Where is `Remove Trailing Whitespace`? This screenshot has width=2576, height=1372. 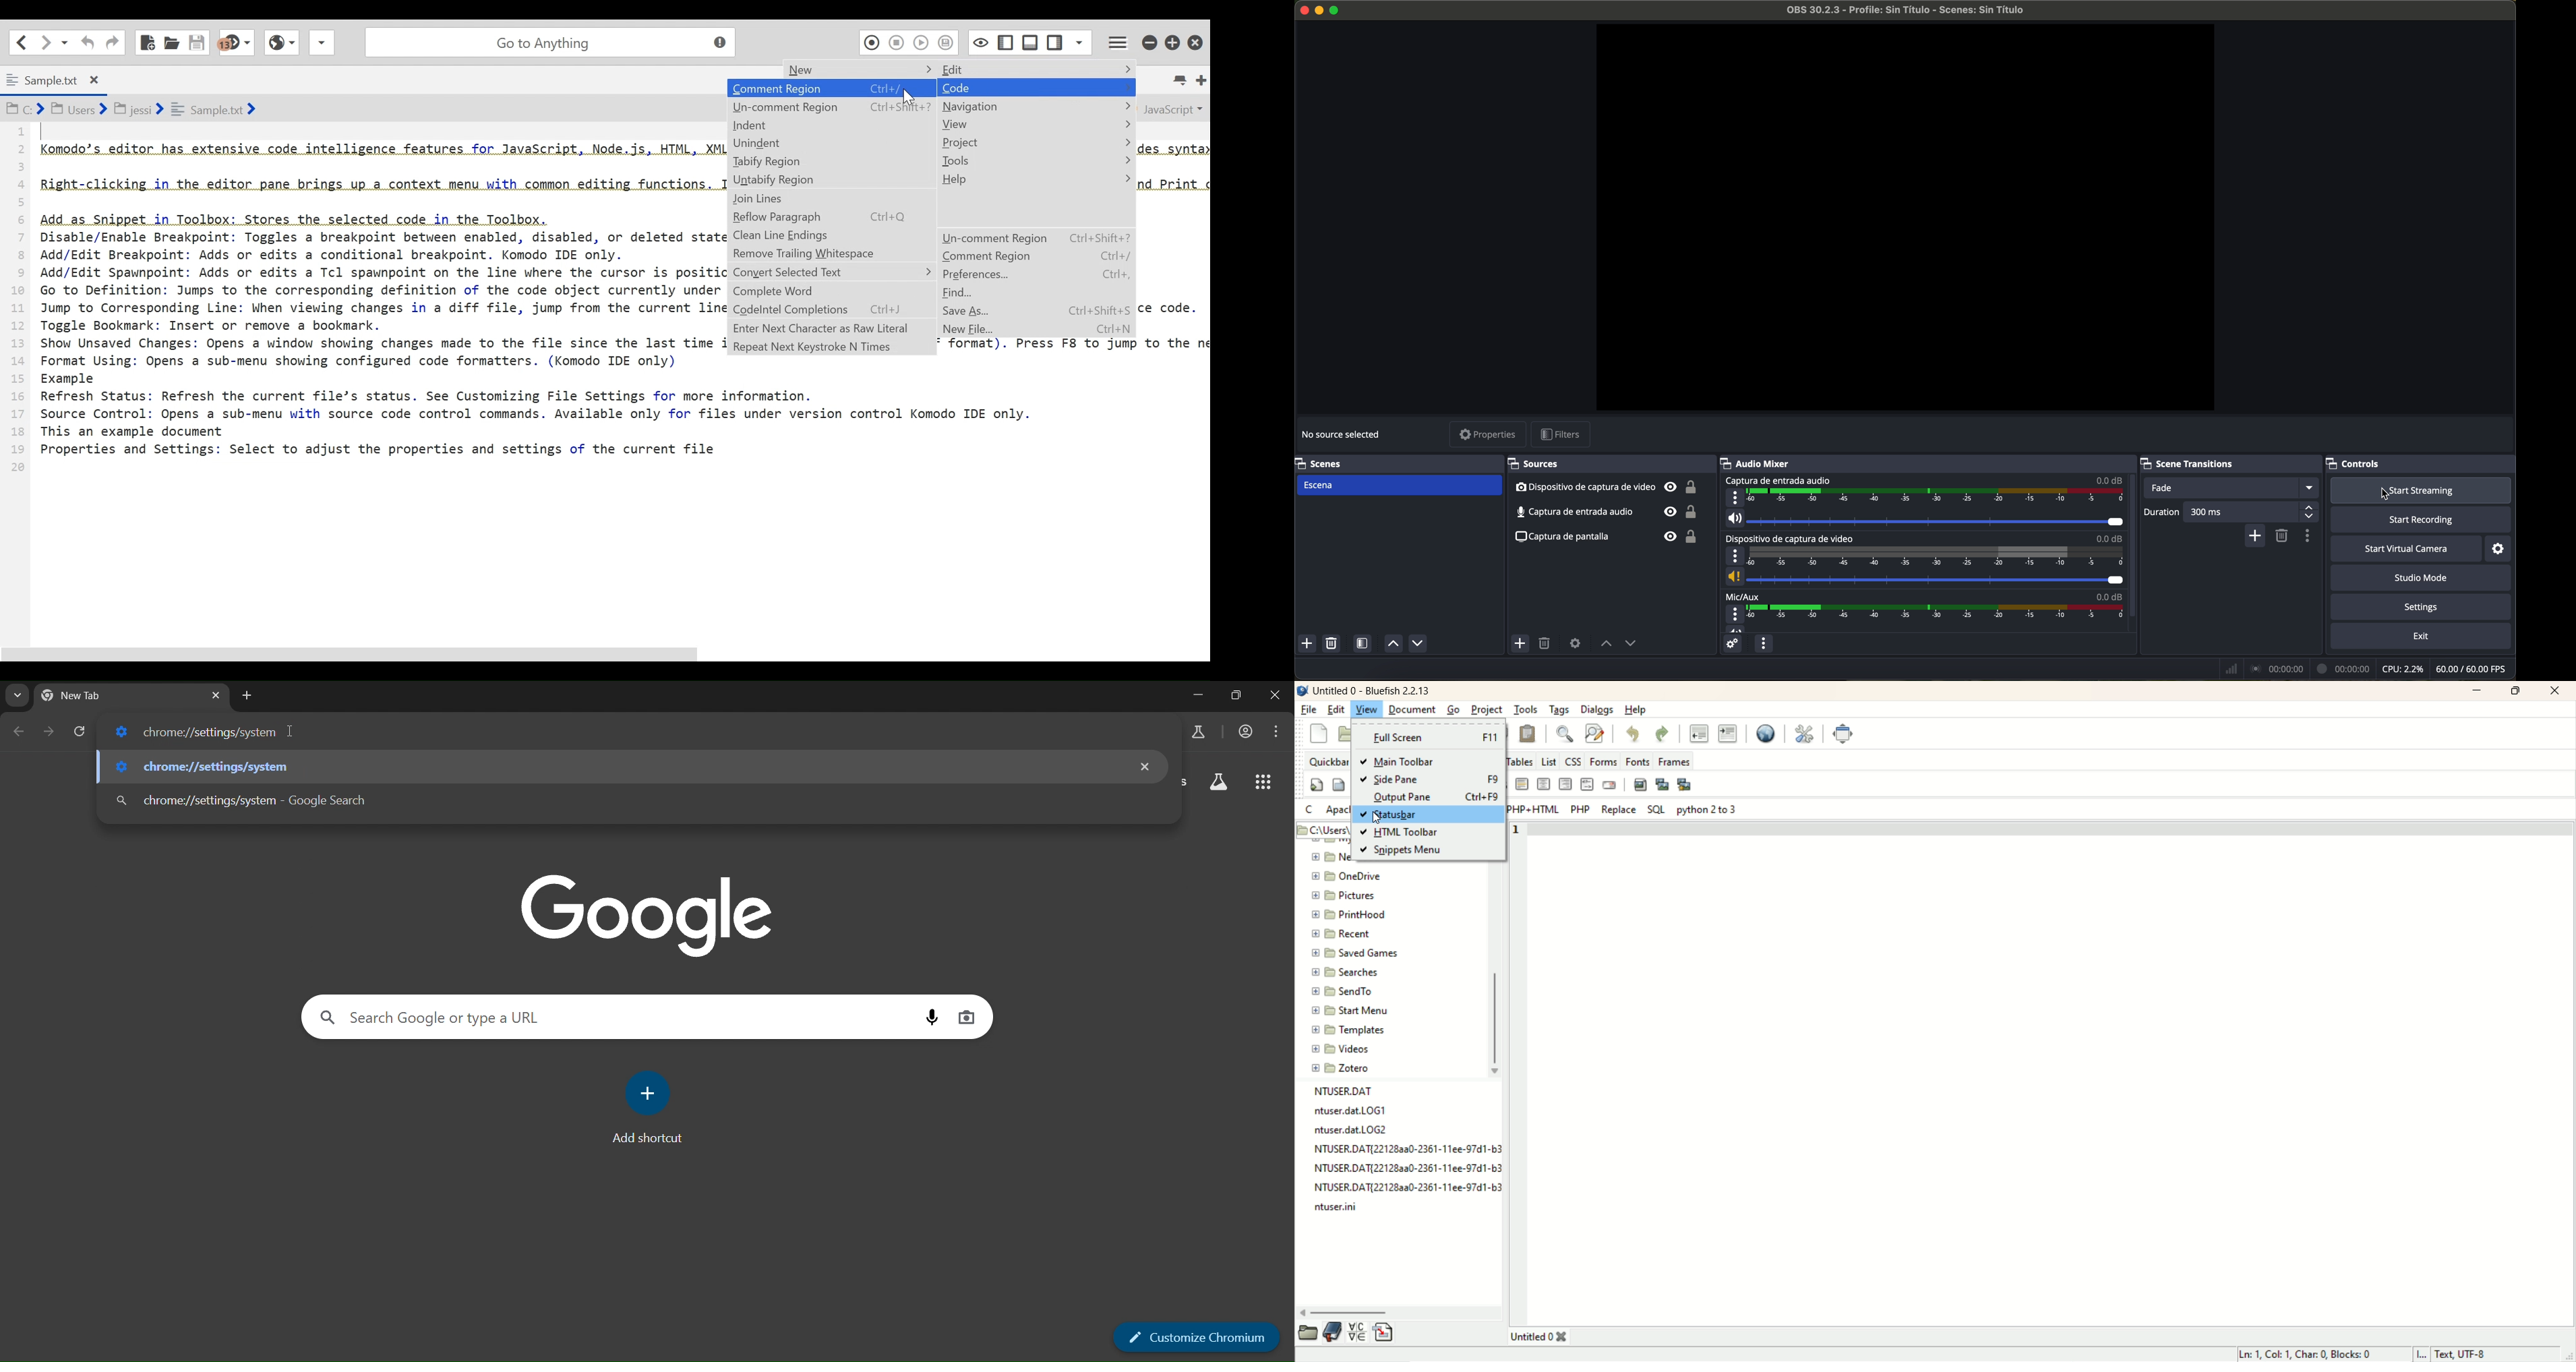 Remove Trailing Whitespace is located at coordinates (830, 253).